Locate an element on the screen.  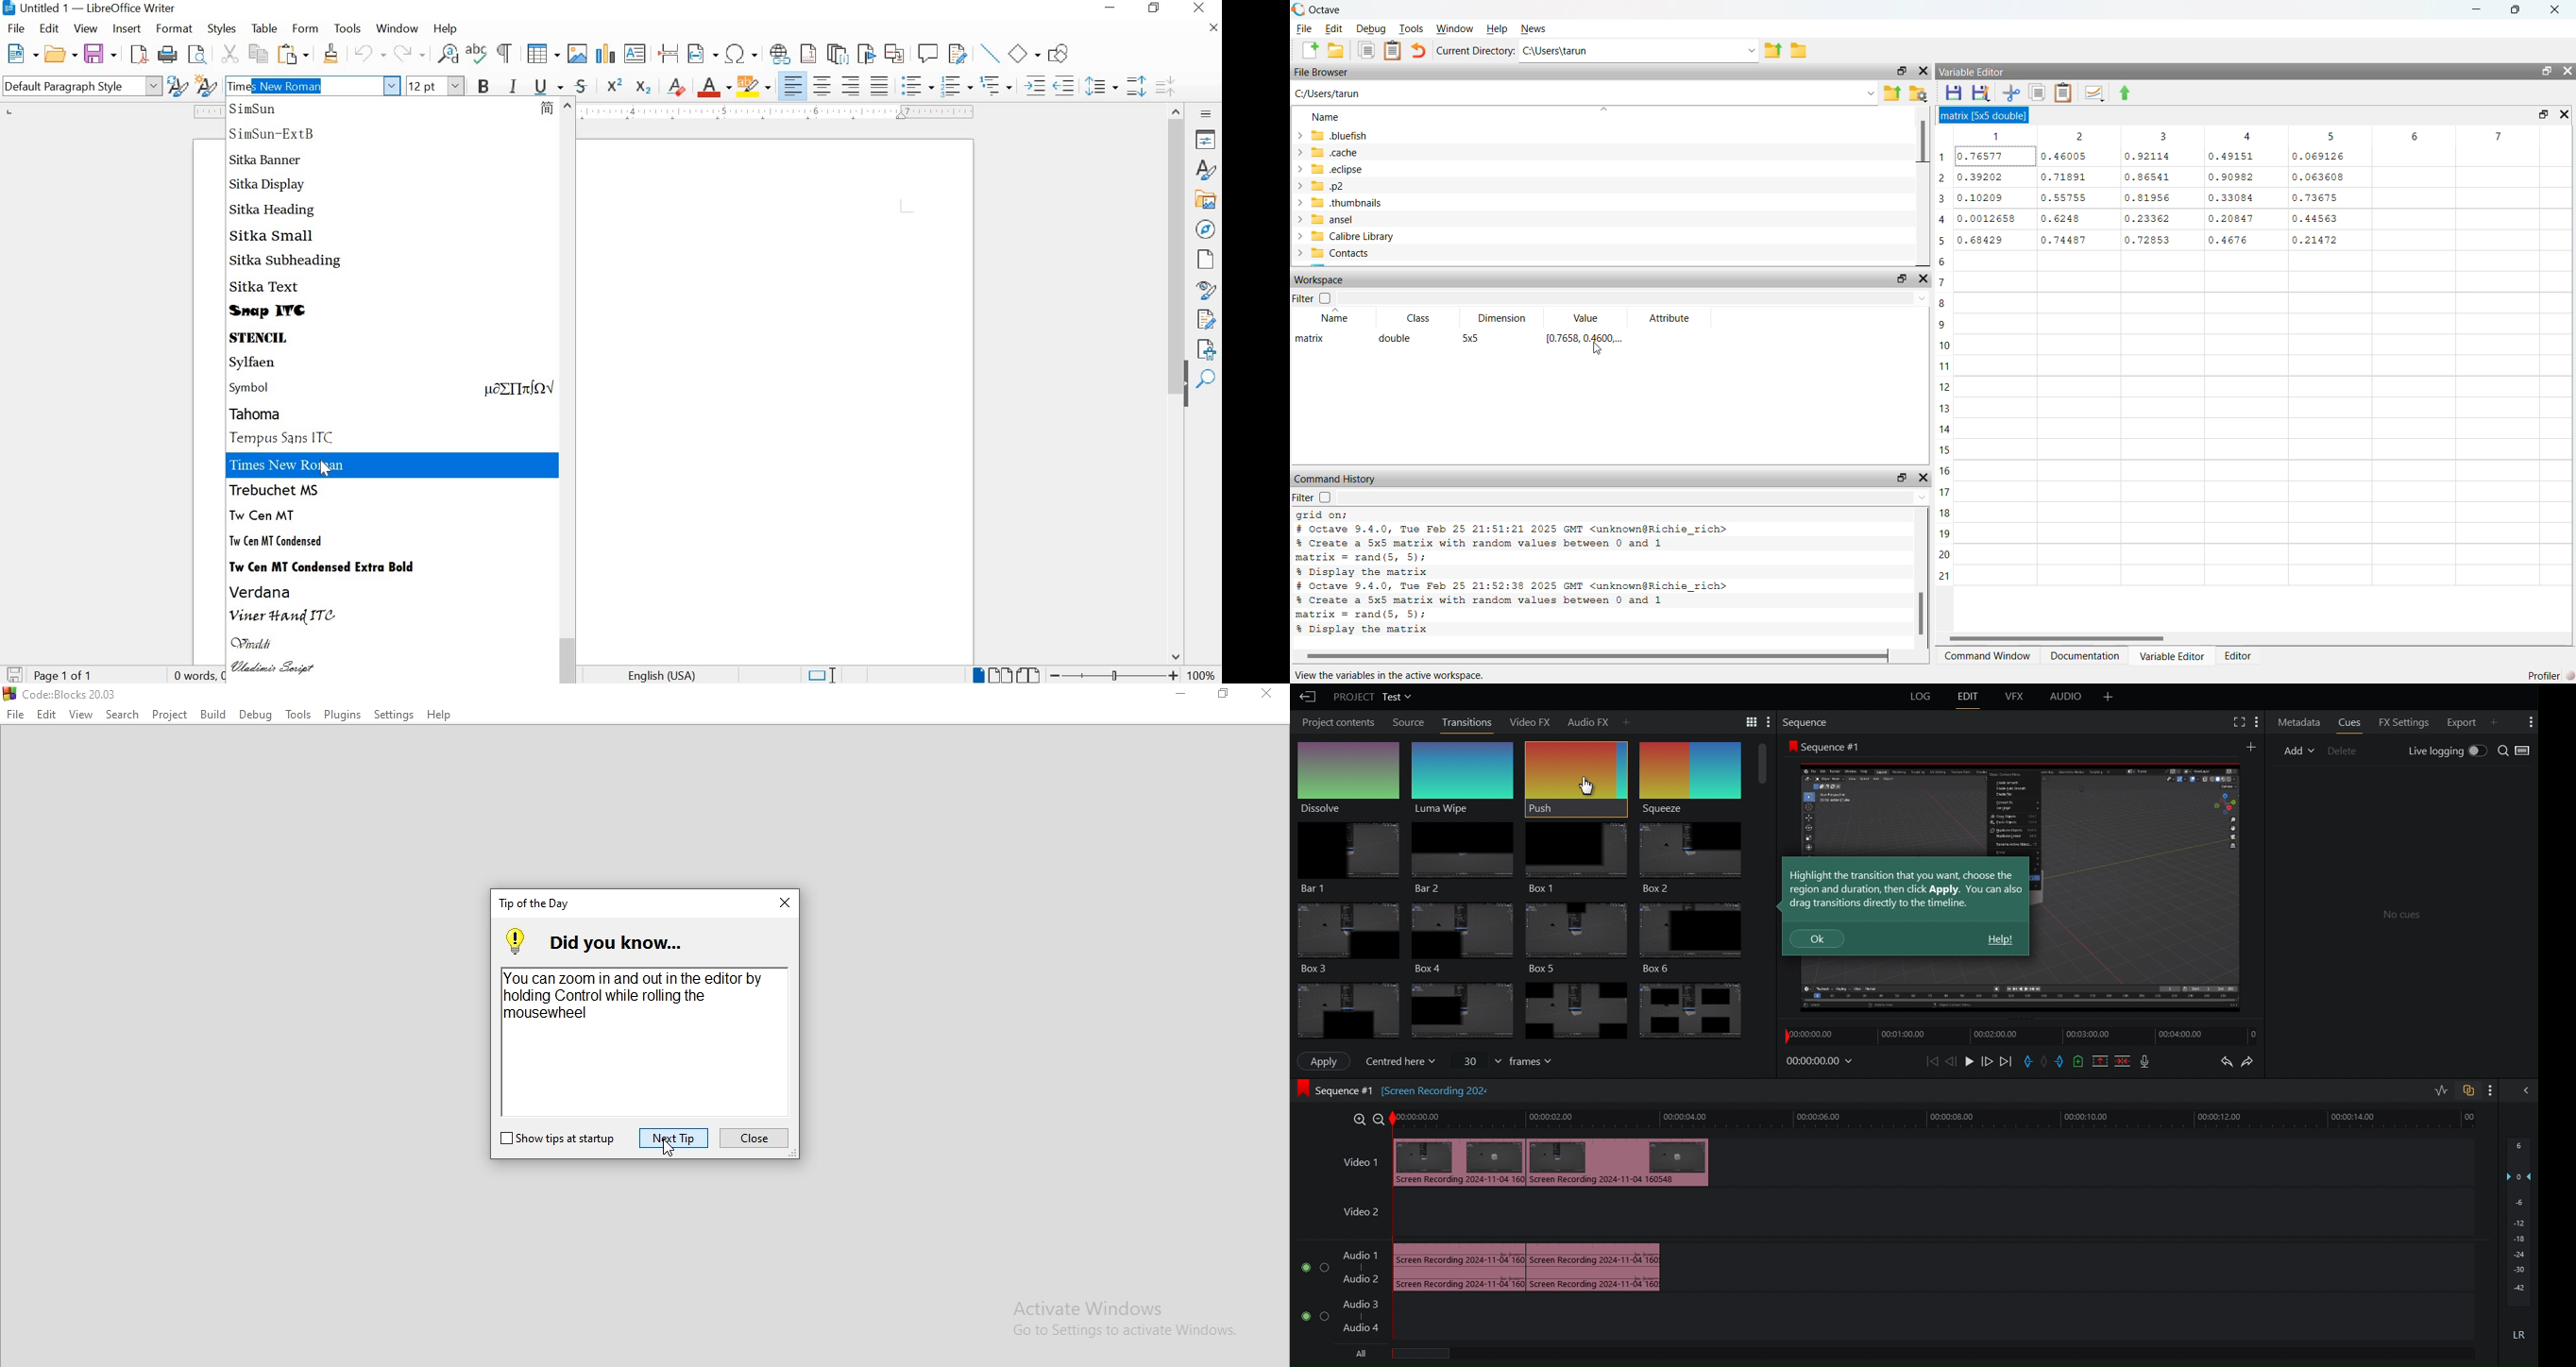
FONT SIZE is located at coordinates (436, 86).